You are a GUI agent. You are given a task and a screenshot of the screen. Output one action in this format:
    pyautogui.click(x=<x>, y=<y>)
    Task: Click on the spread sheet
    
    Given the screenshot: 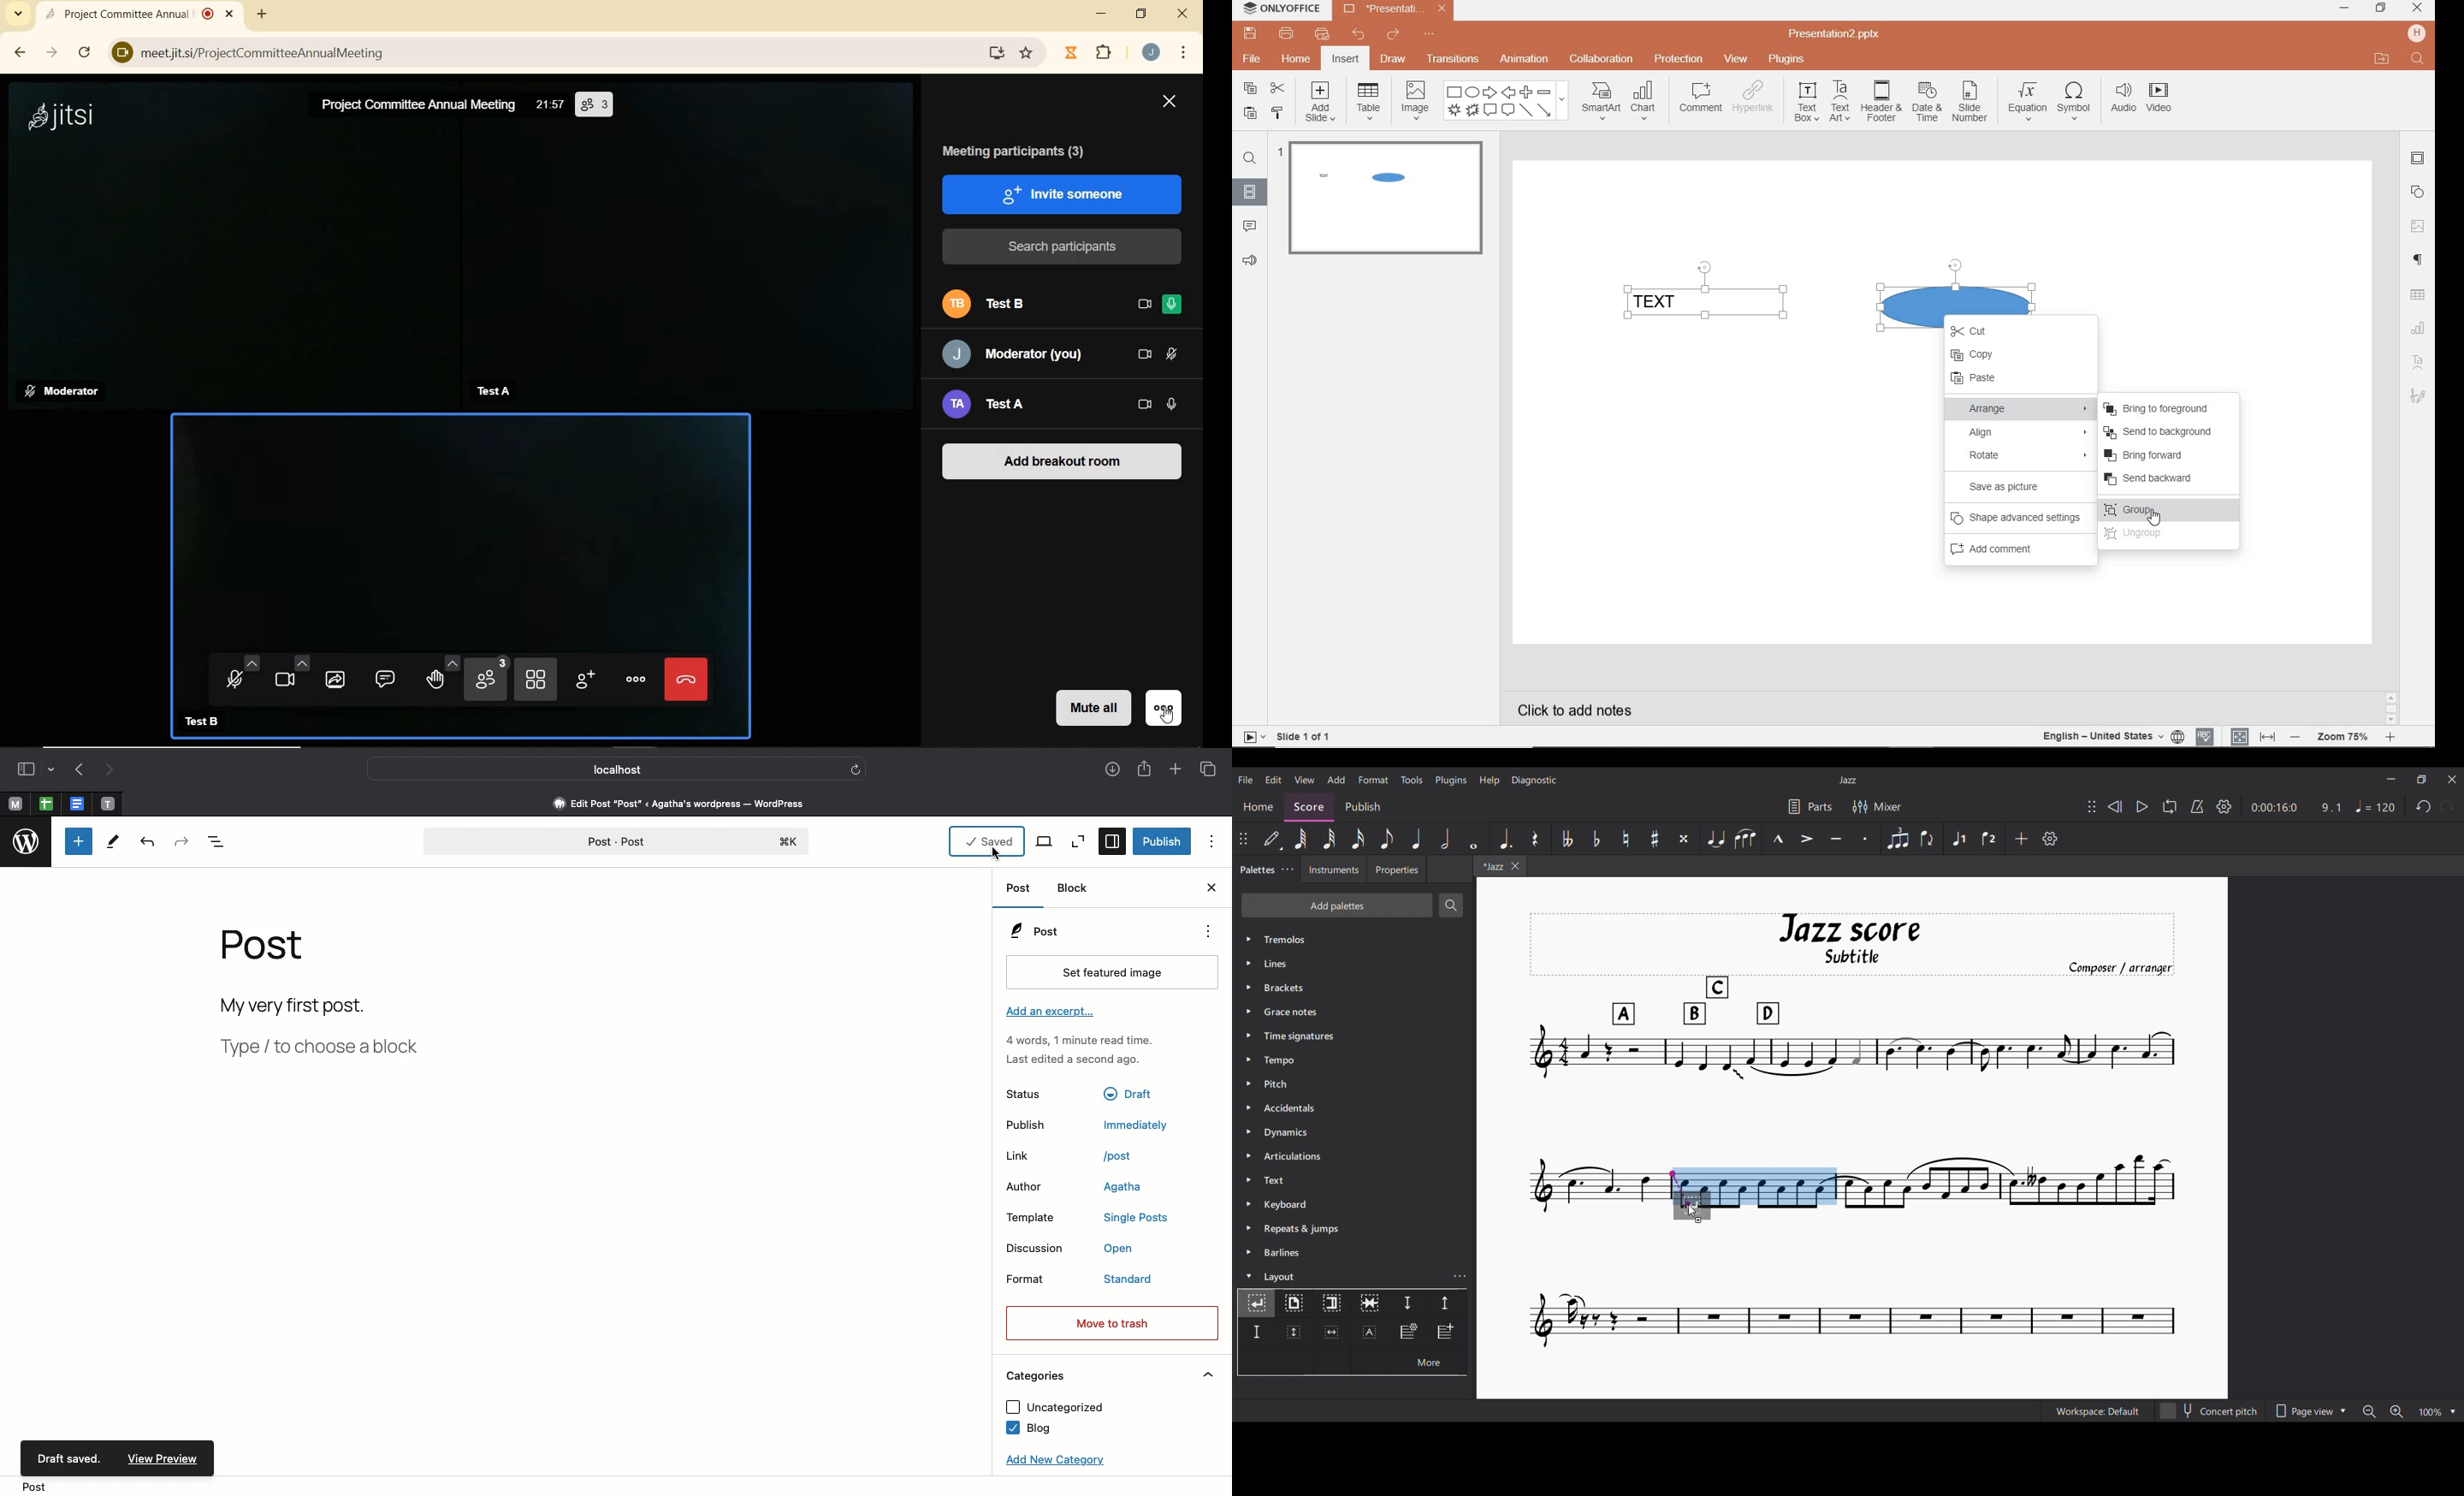 What is the action you would take?
    pyautogui.click(x=46, y=804)
    